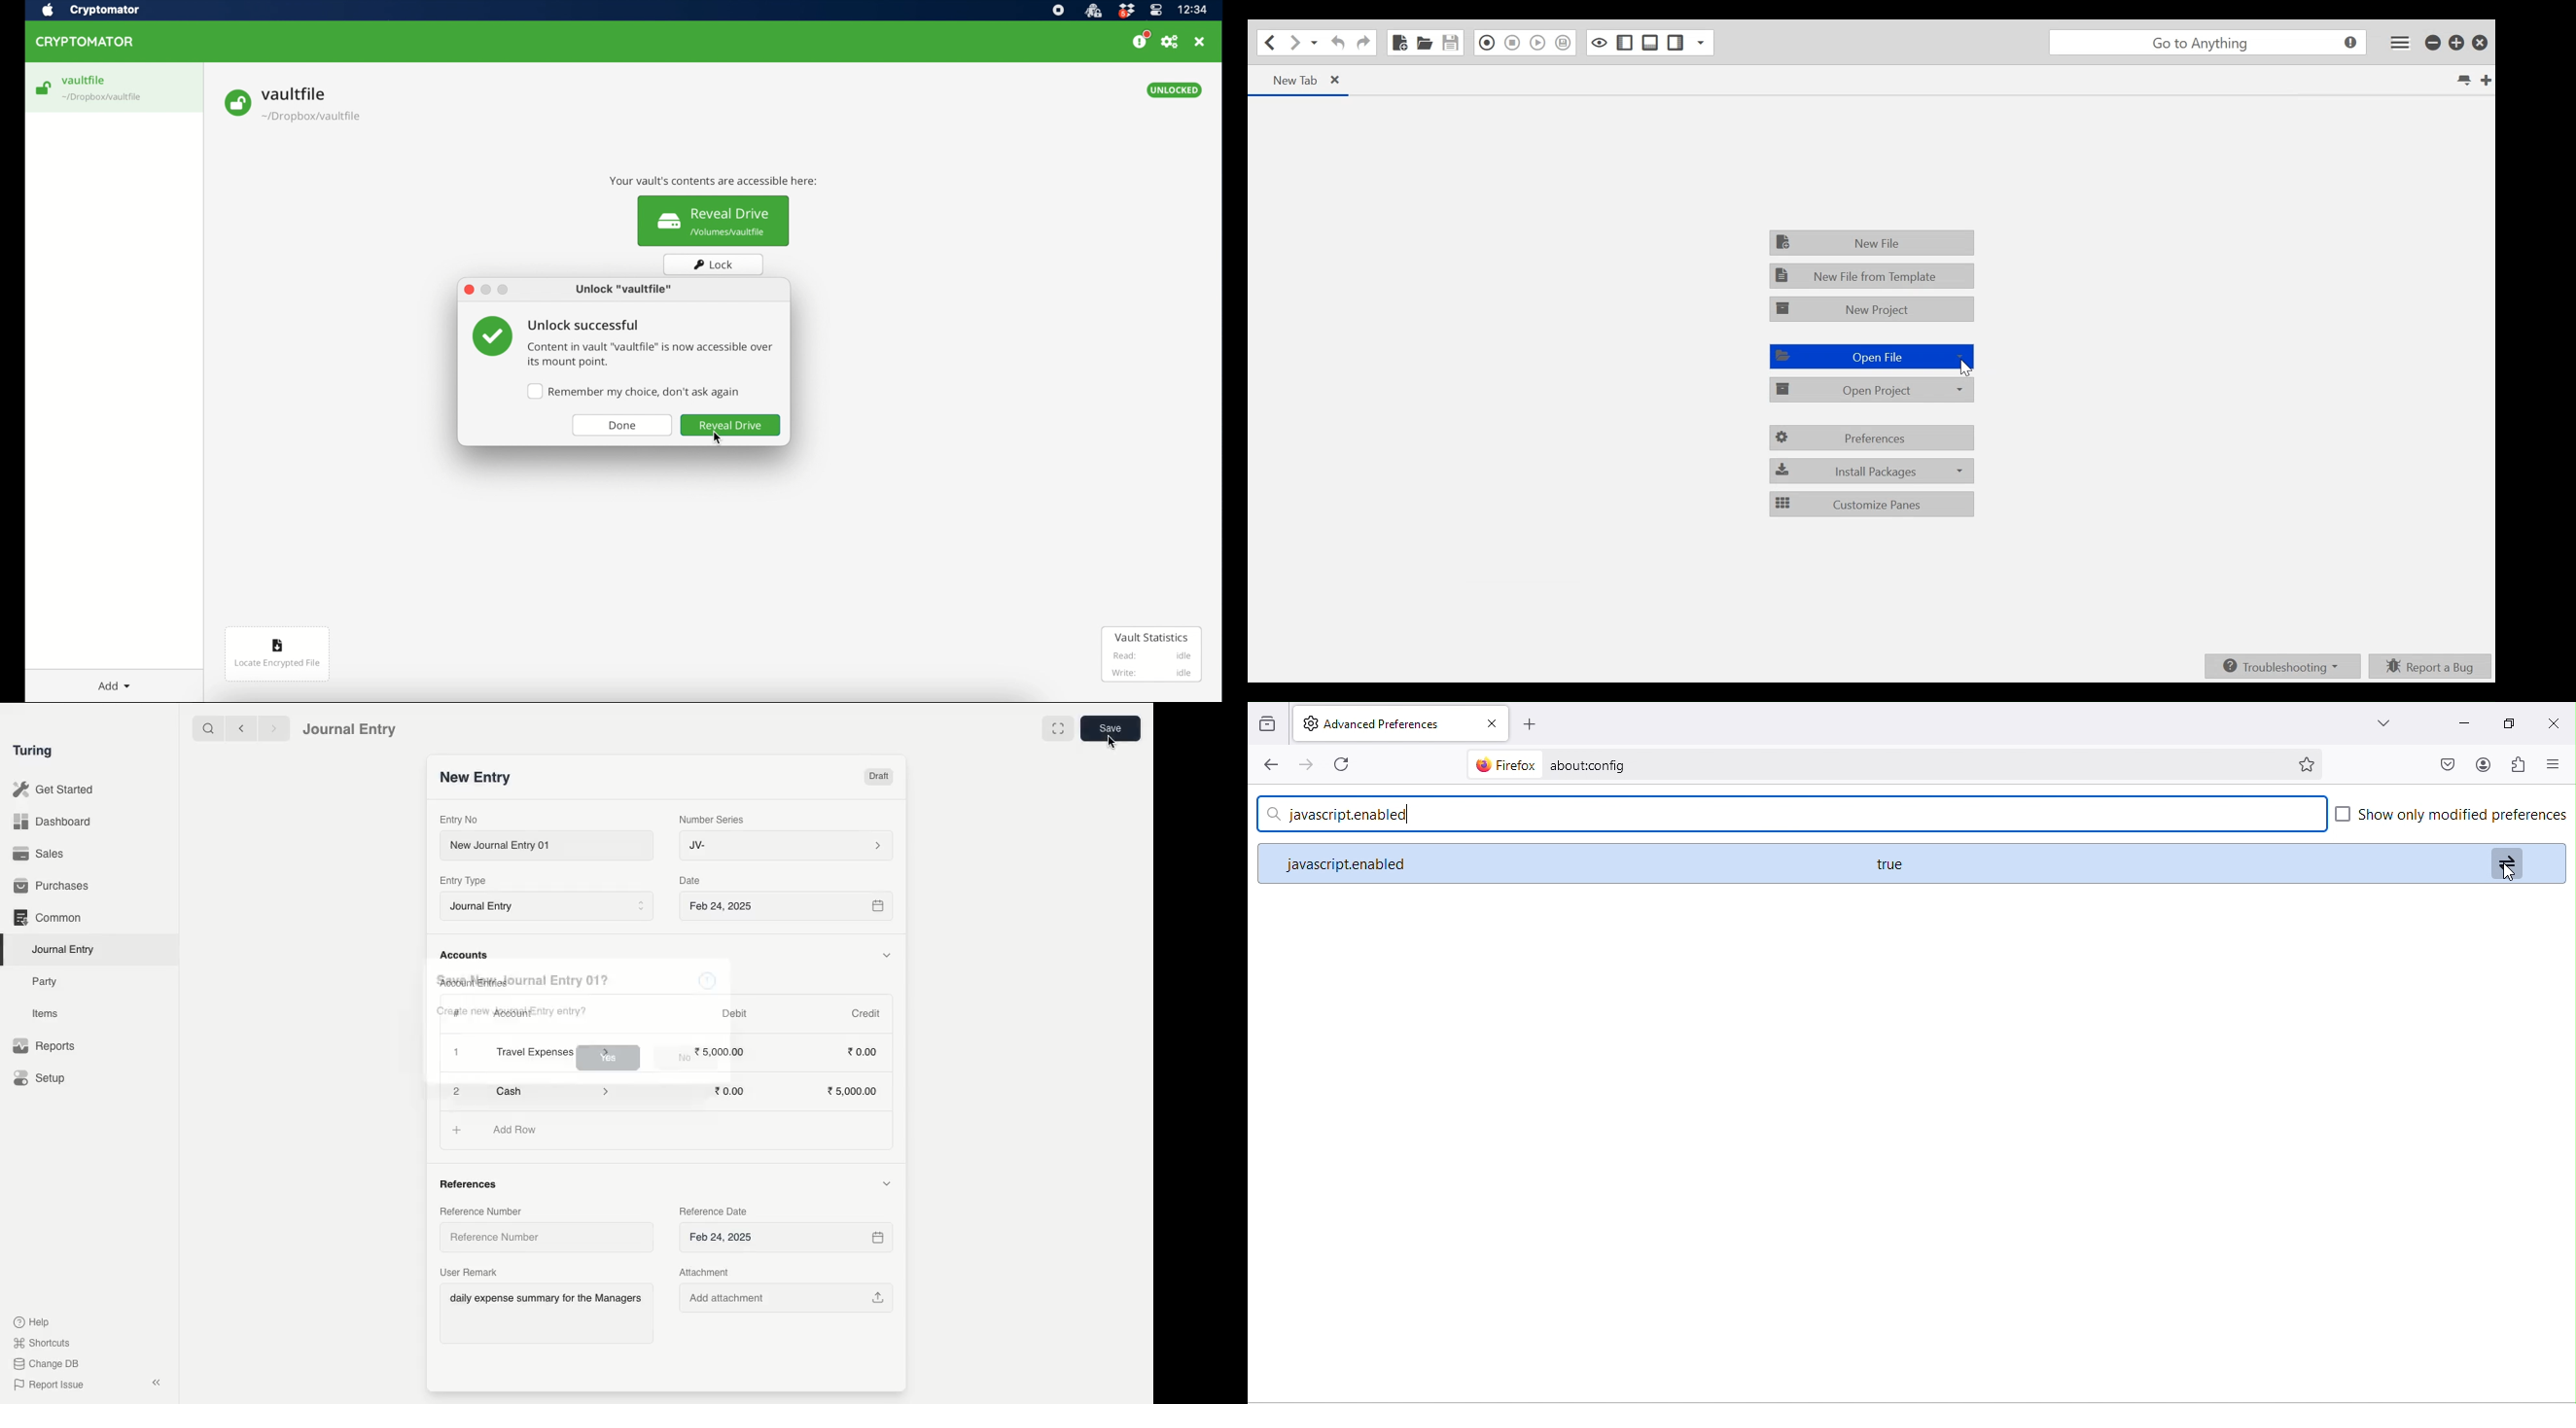 The image size is (2576, 1428). I want to click on Feb 24, 2025, so click(787, 1239).